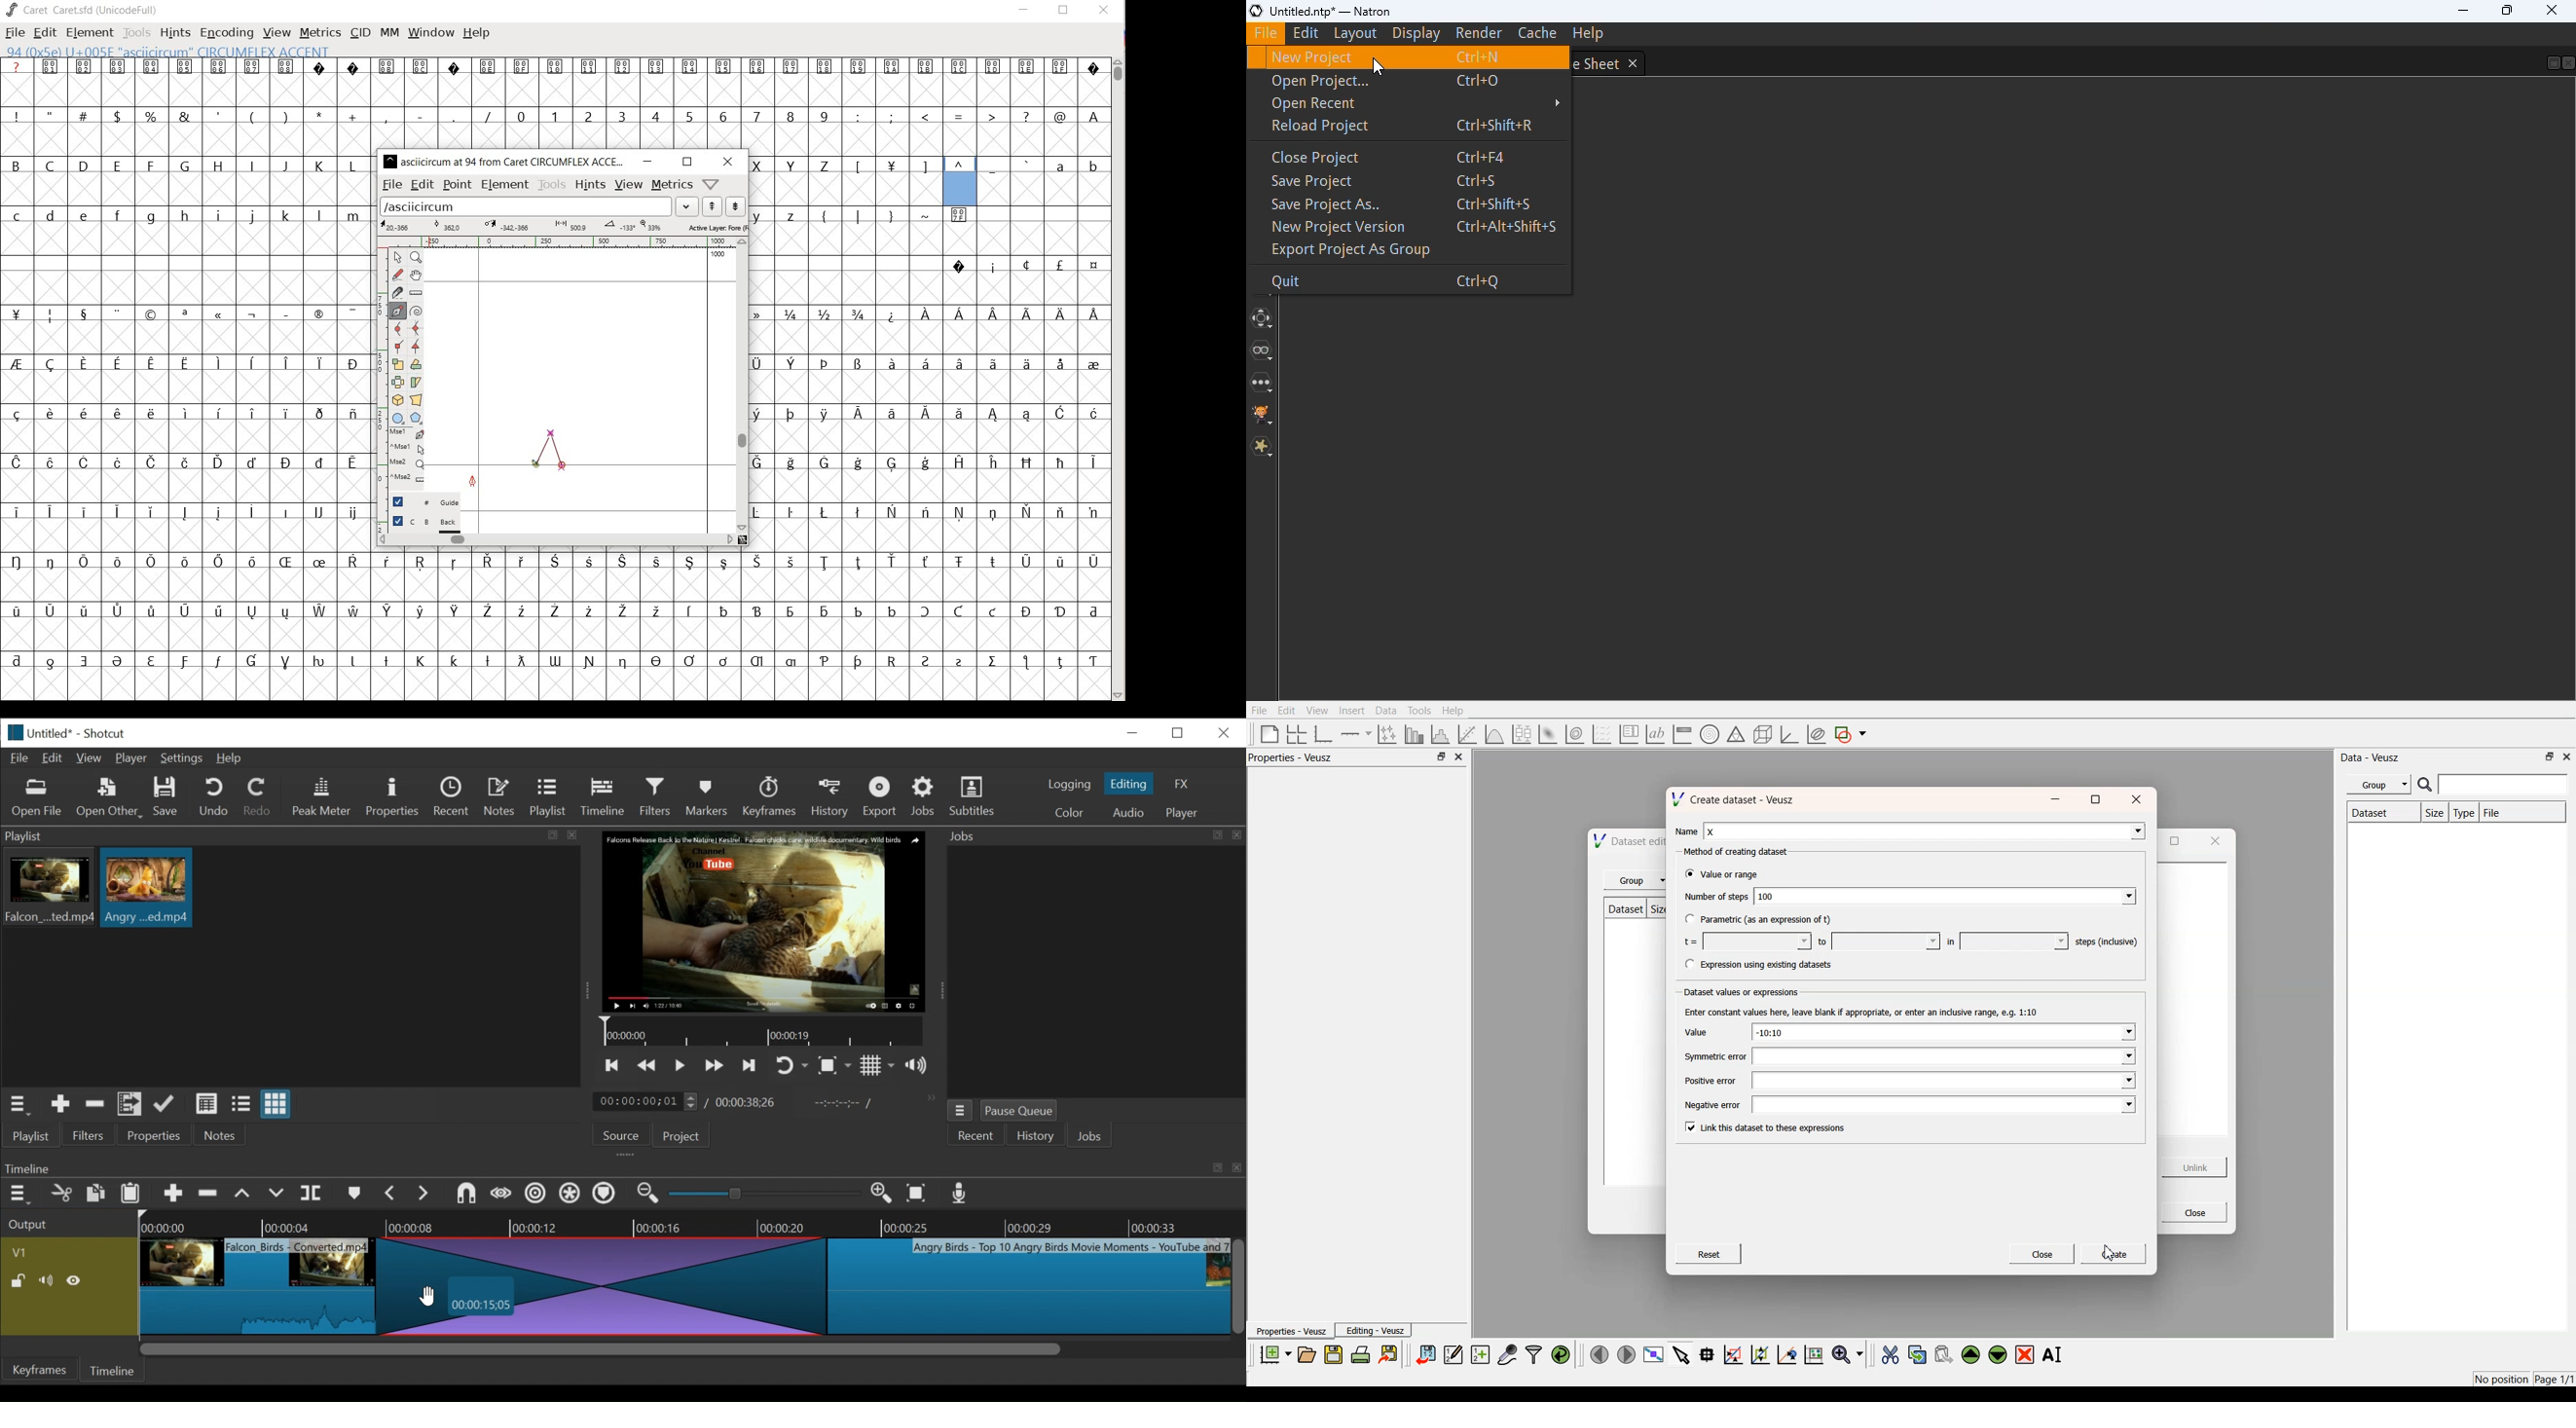  What do you see at coordinates (135, 1195) in the screenshot?
I see `Paste` at bounding box center [135, 1195].